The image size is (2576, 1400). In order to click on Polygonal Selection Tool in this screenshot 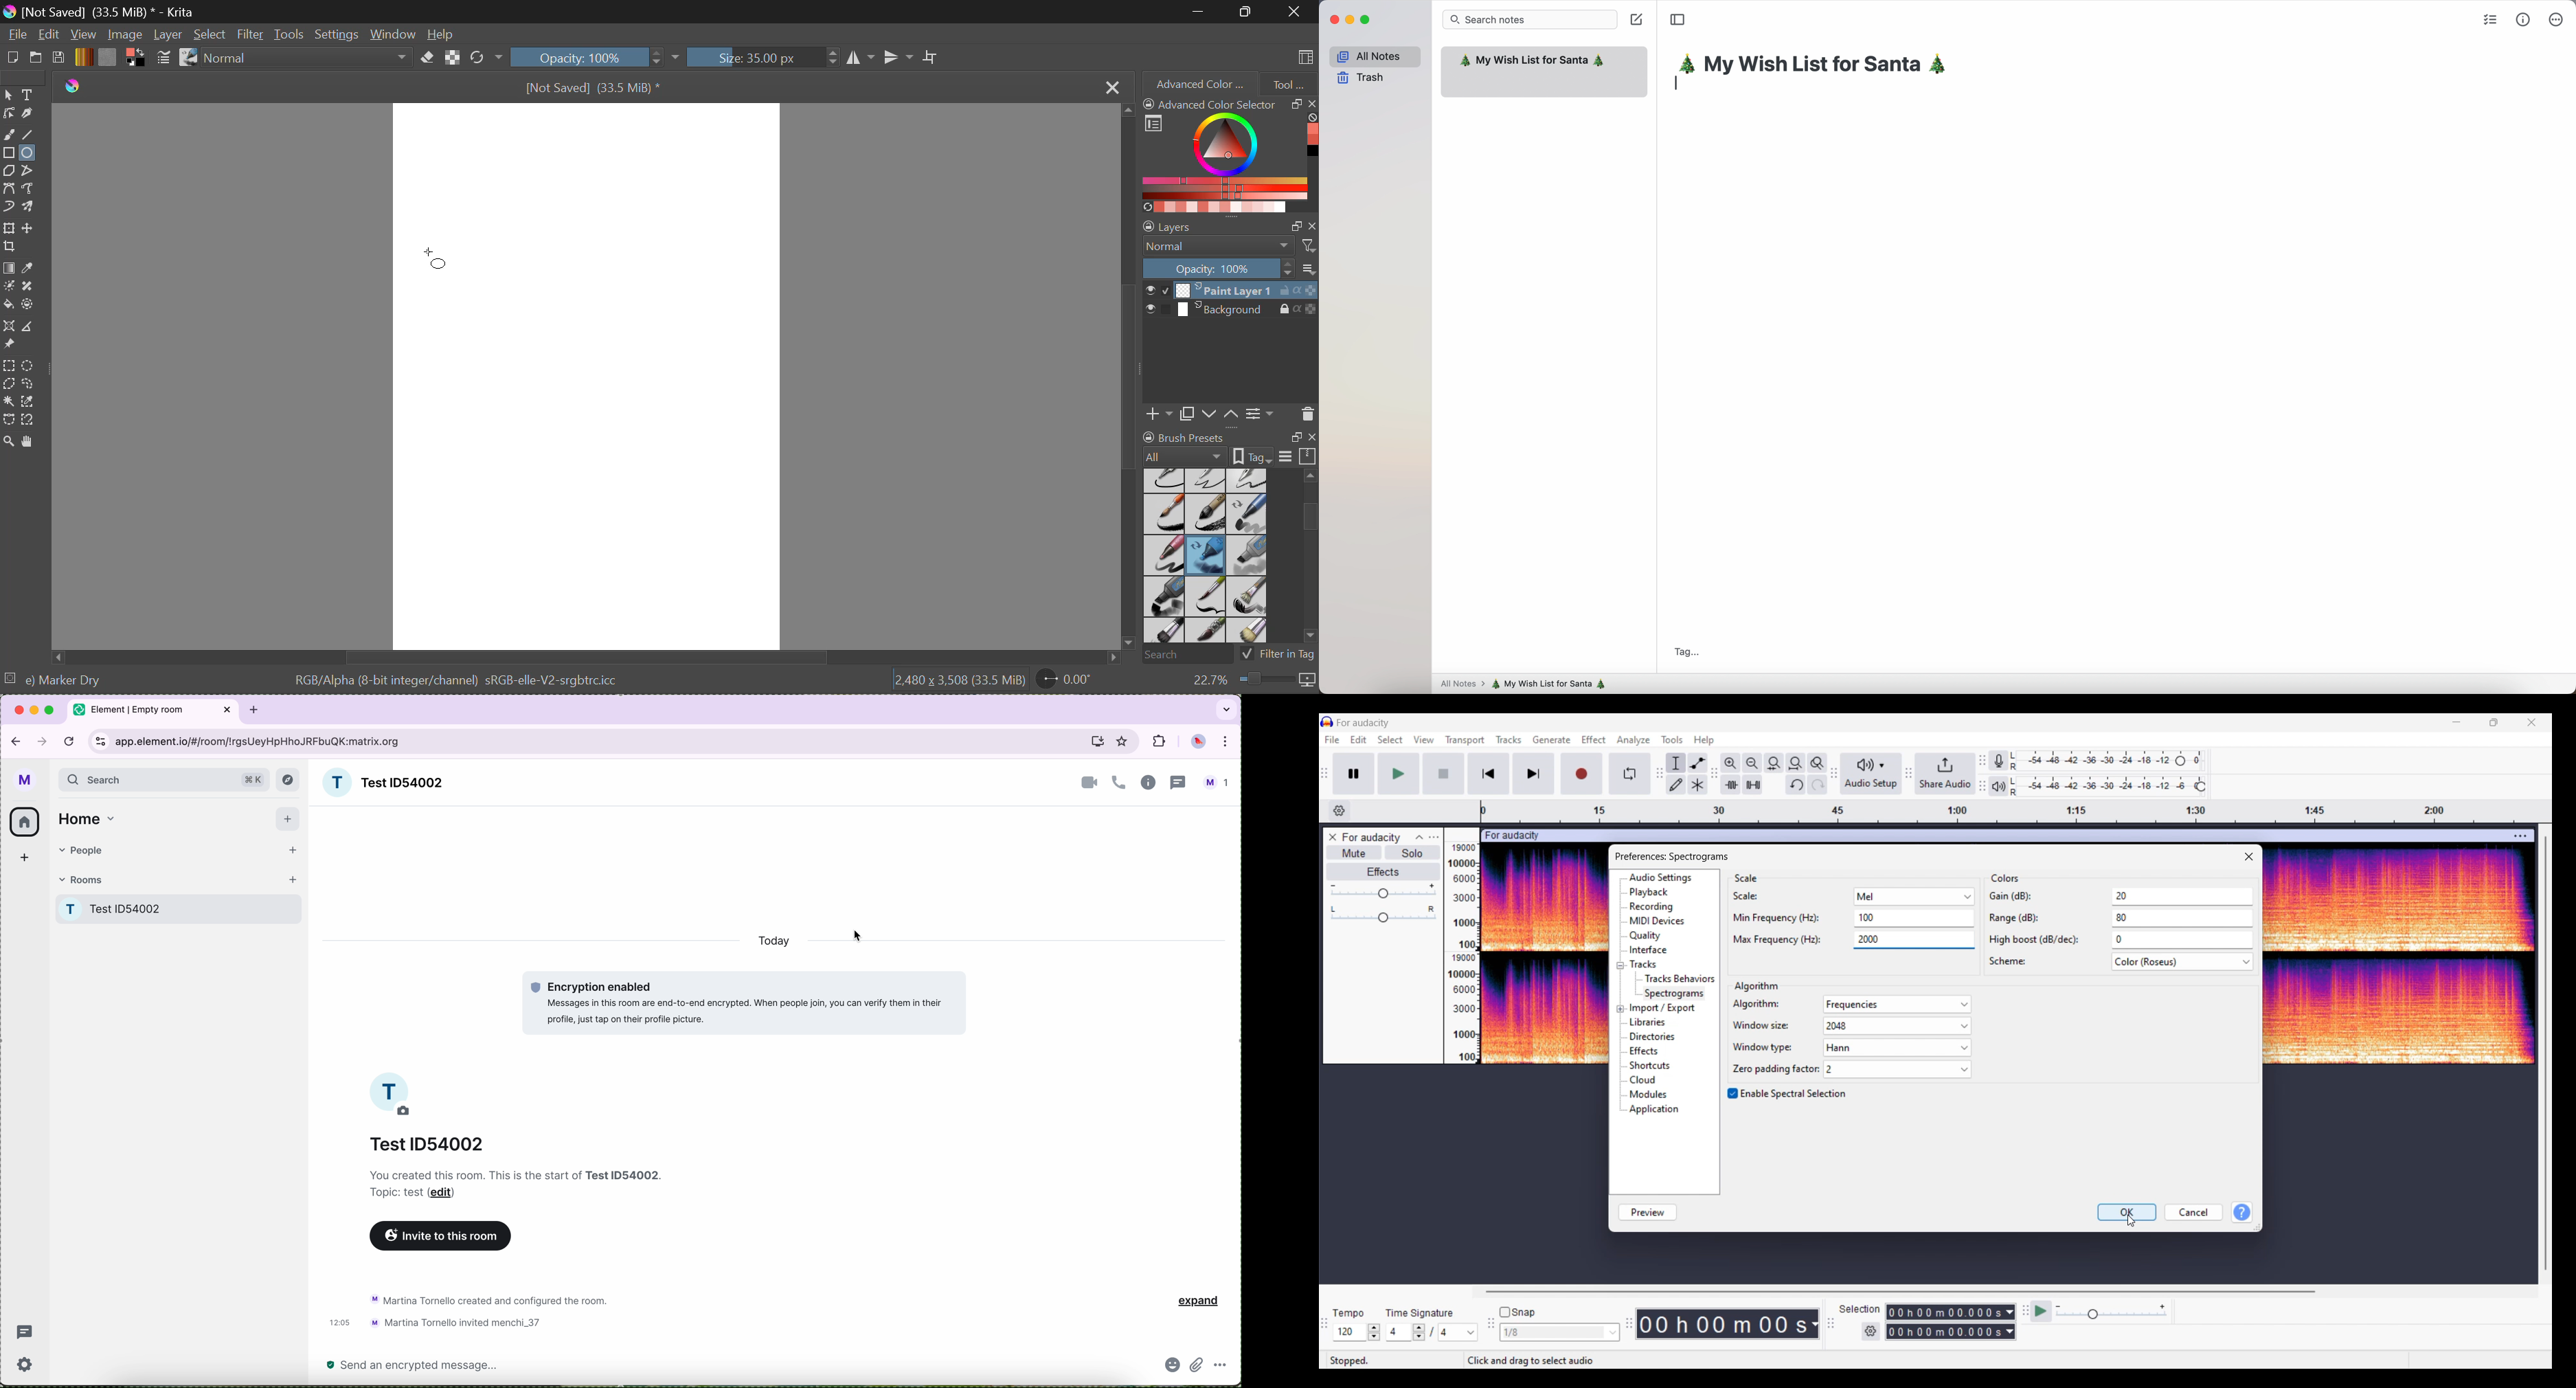, I will do `click(9, 383)`.